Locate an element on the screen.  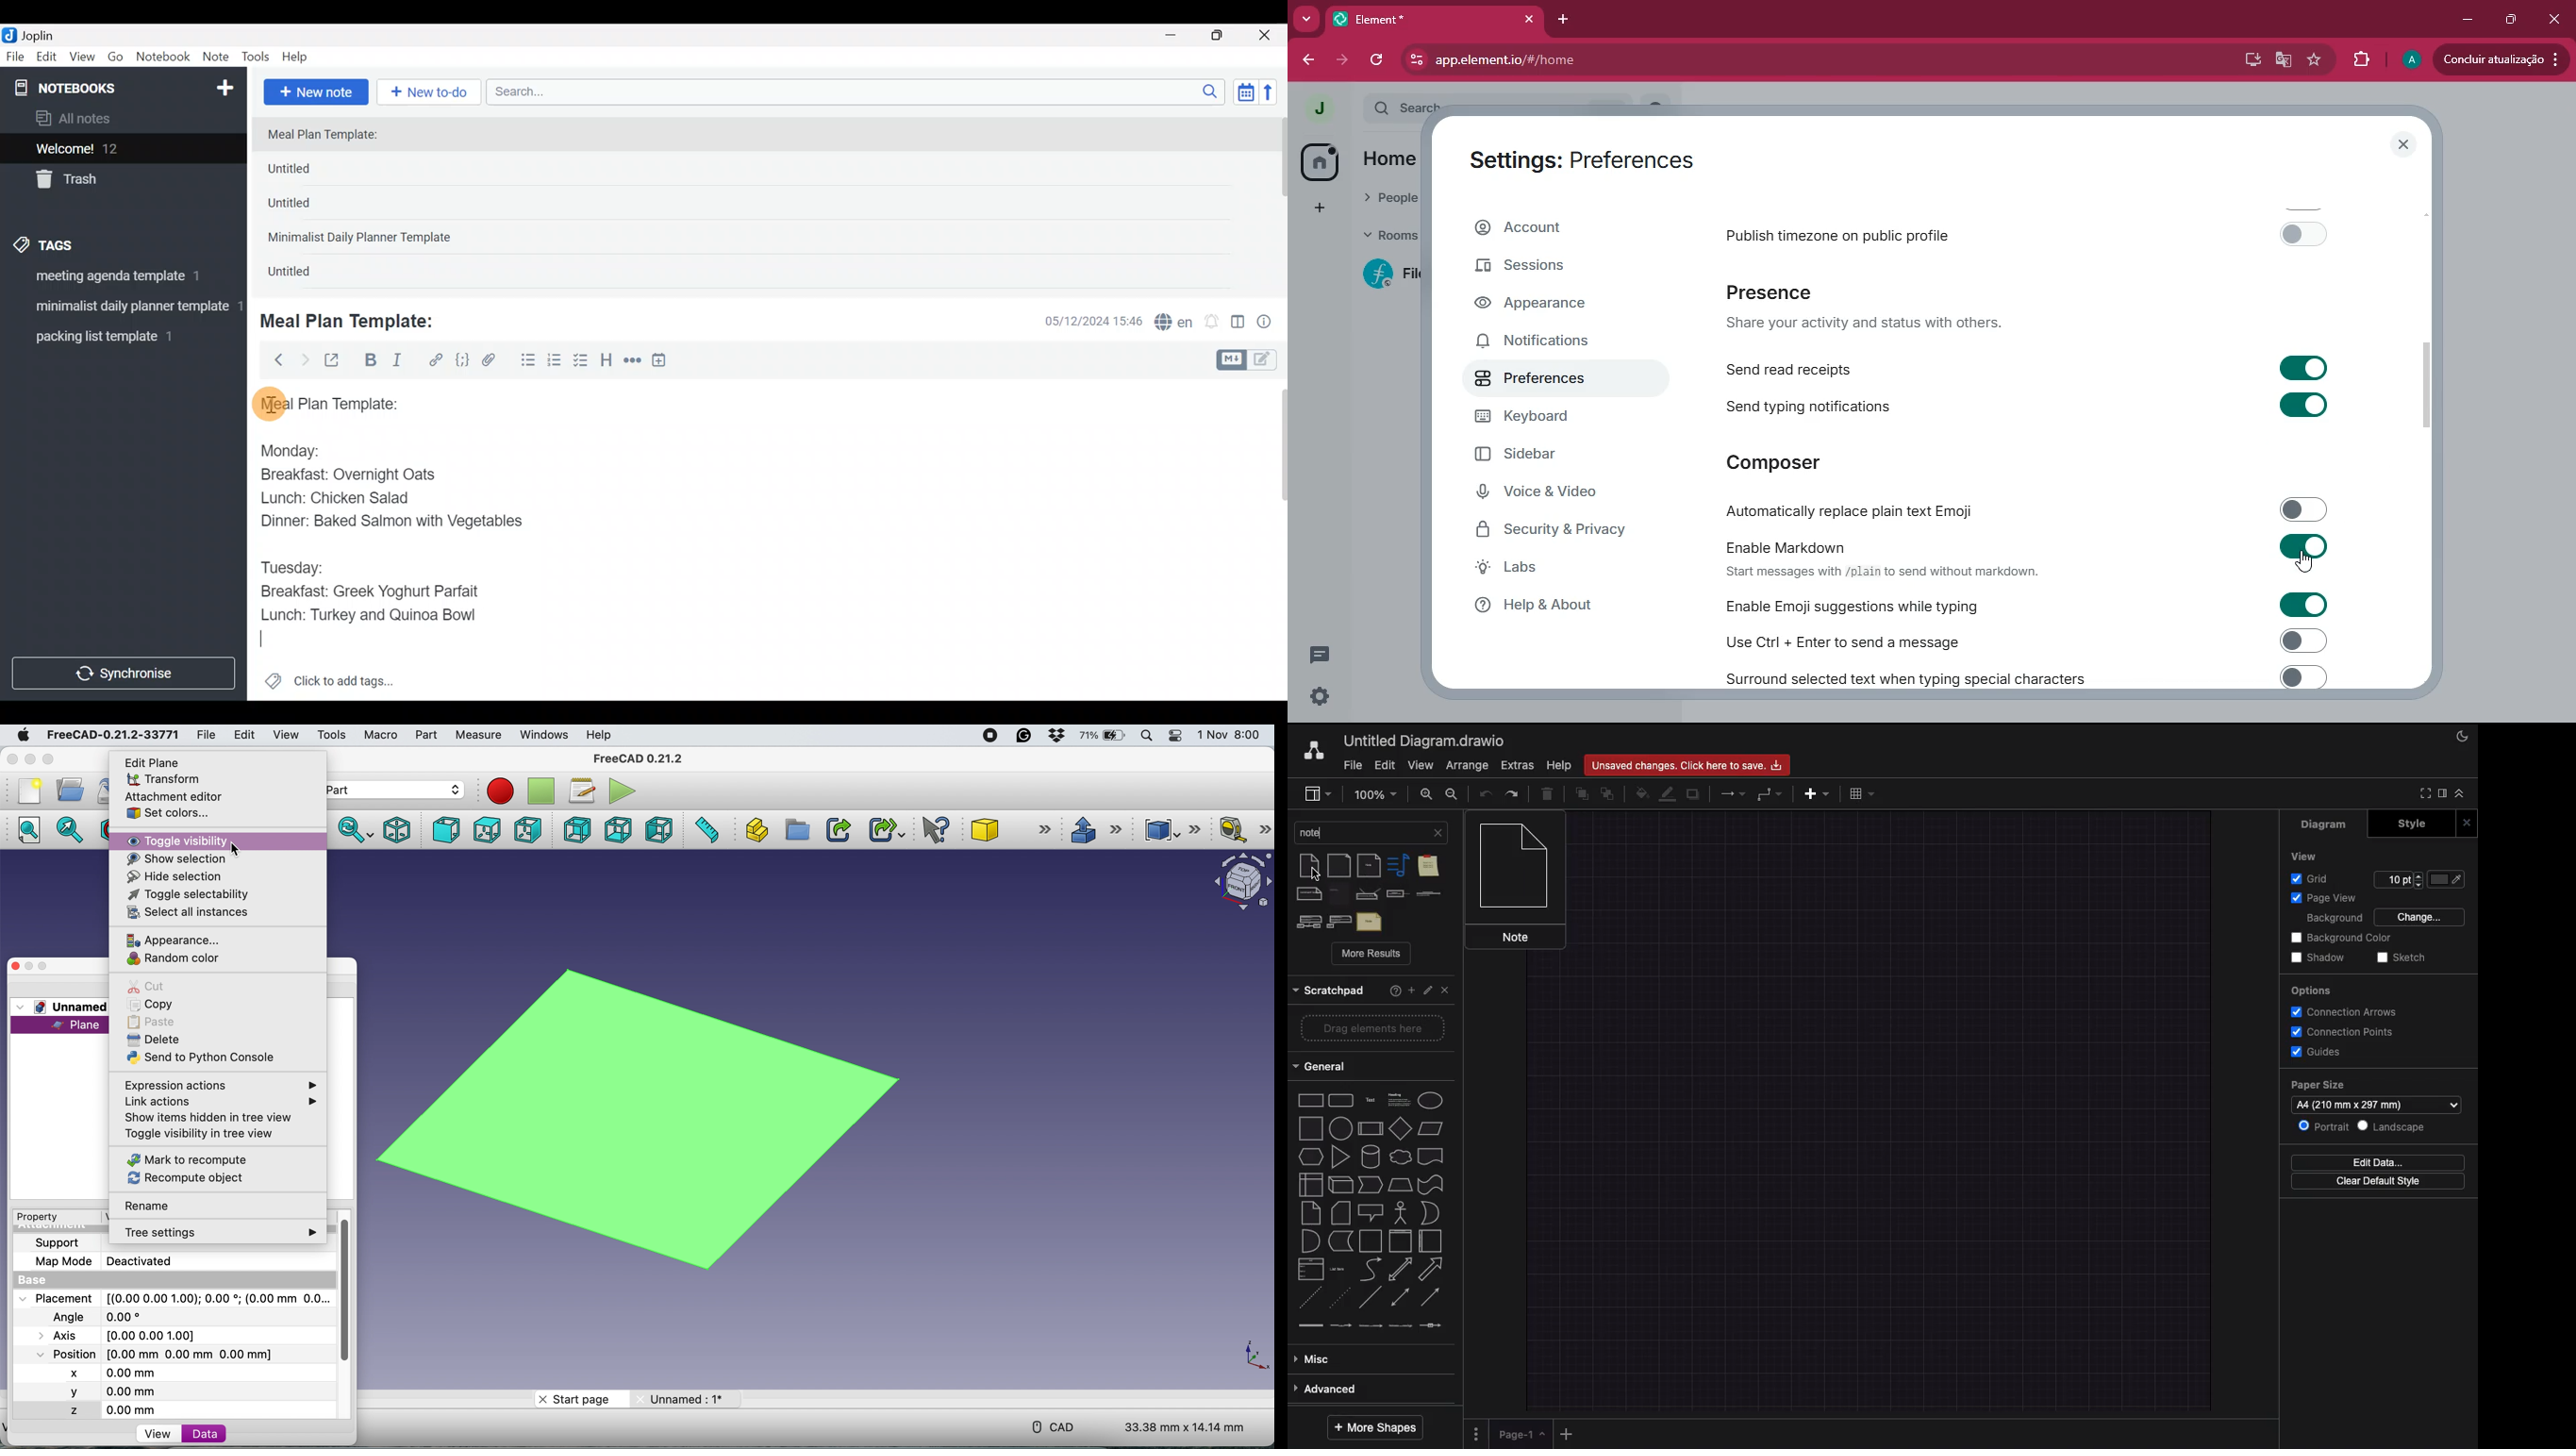
Guides is located at coordinates (2317, 1052).